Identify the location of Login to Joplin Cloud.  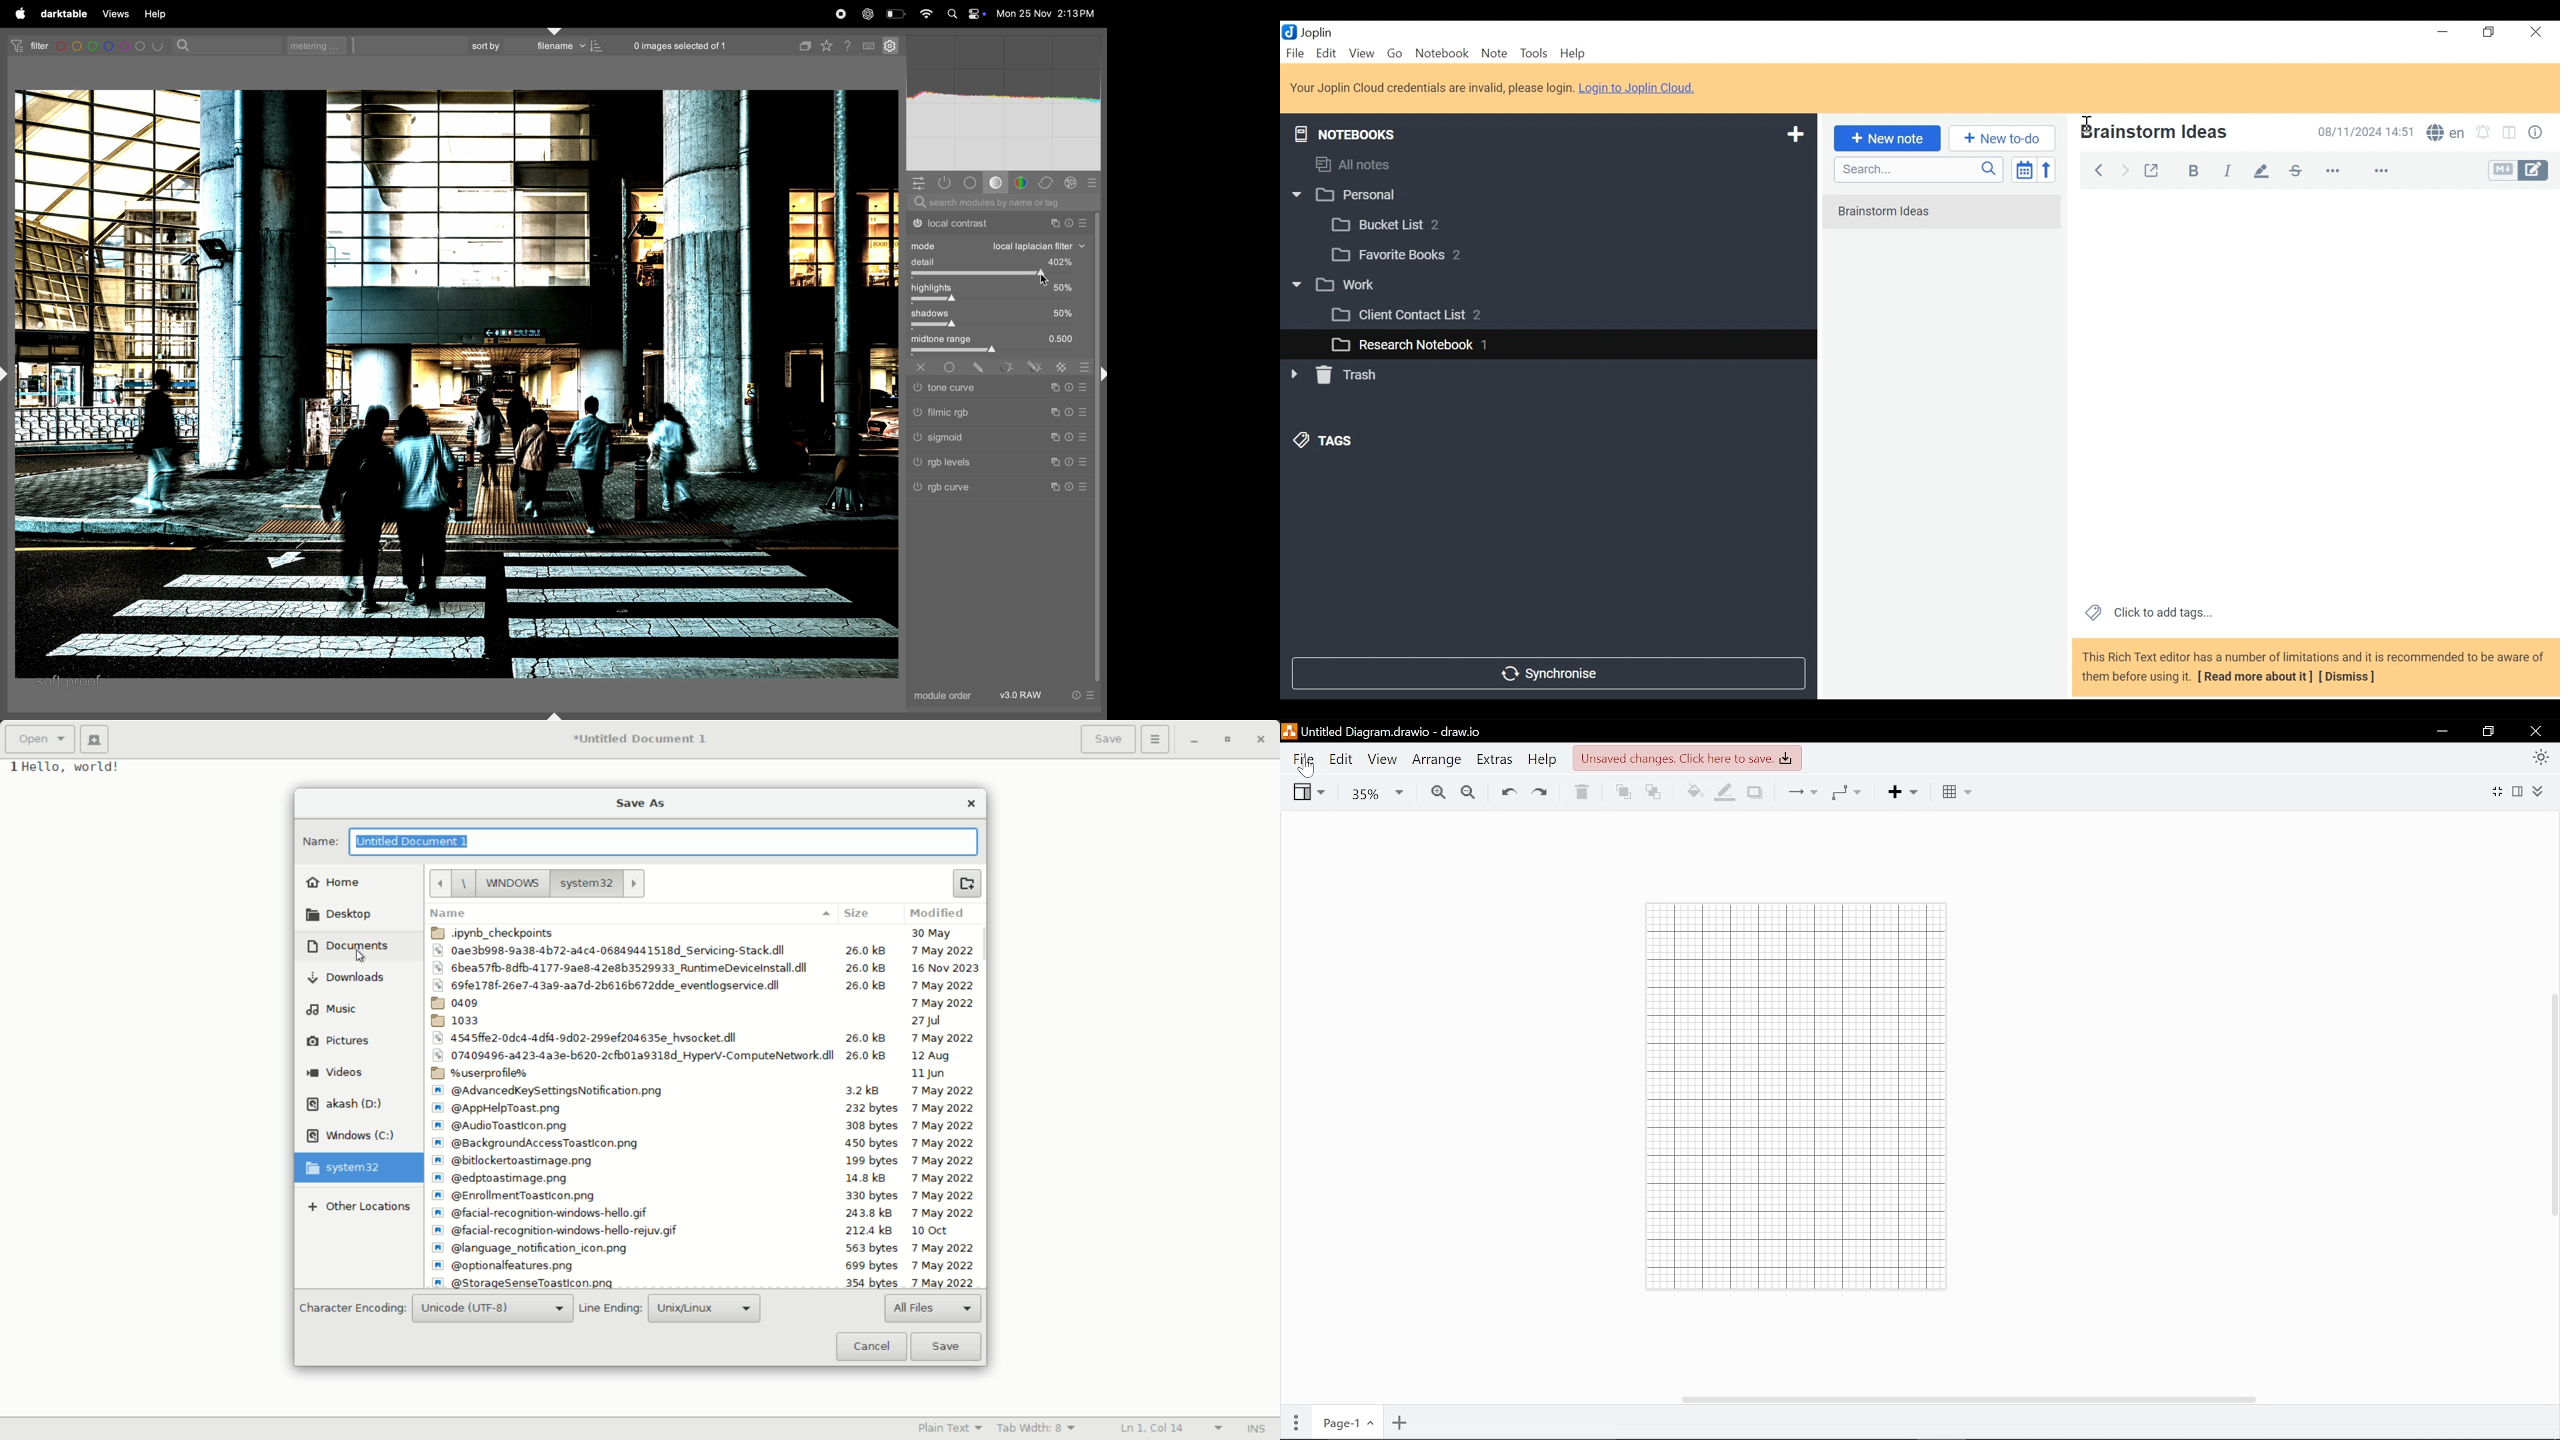
(1431, 88).